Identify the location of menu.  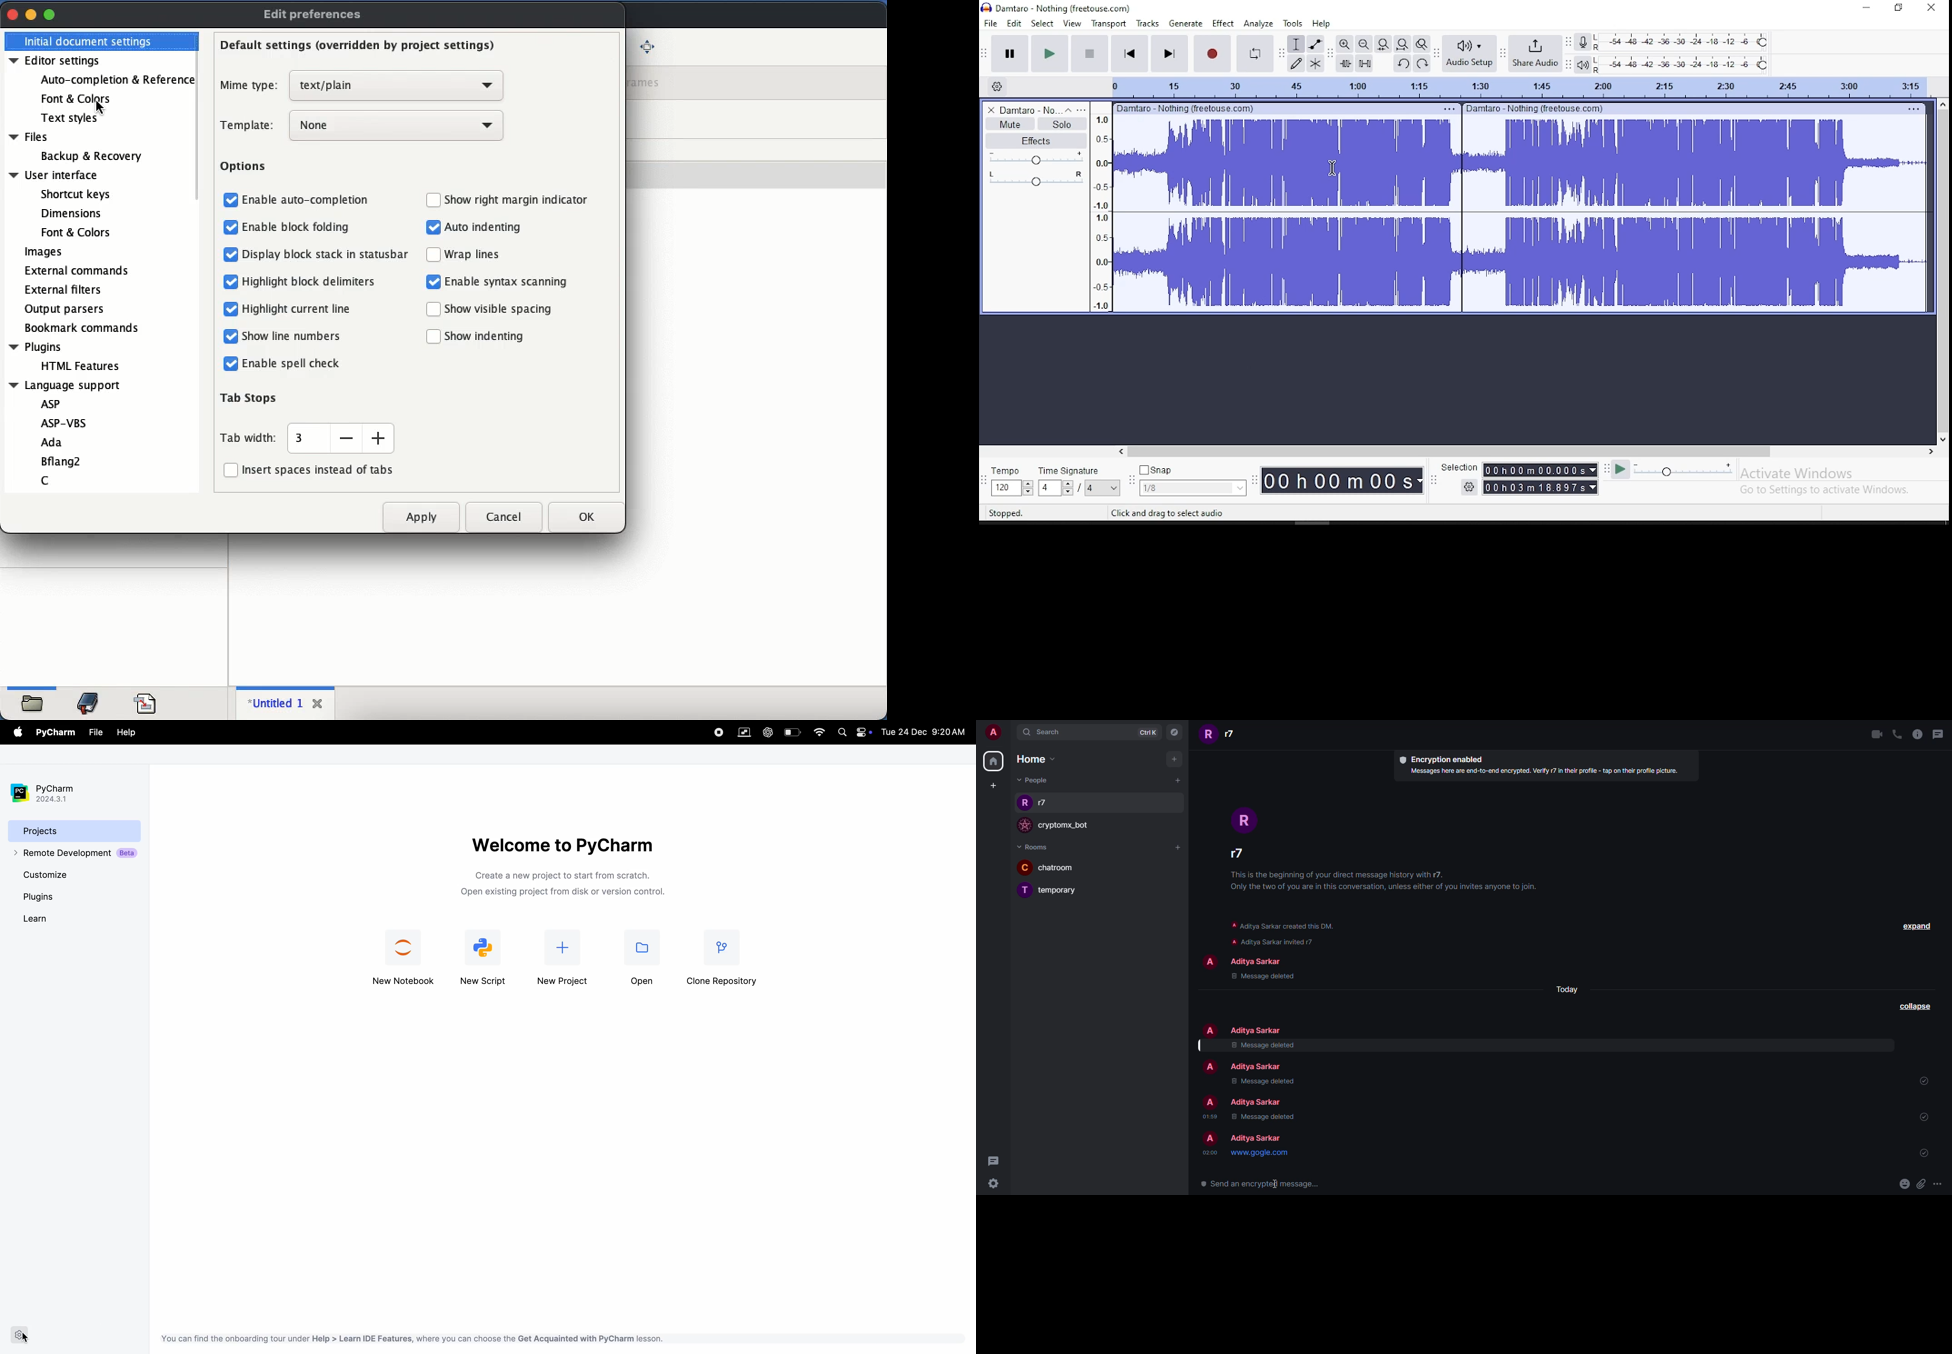
(1449, 109).